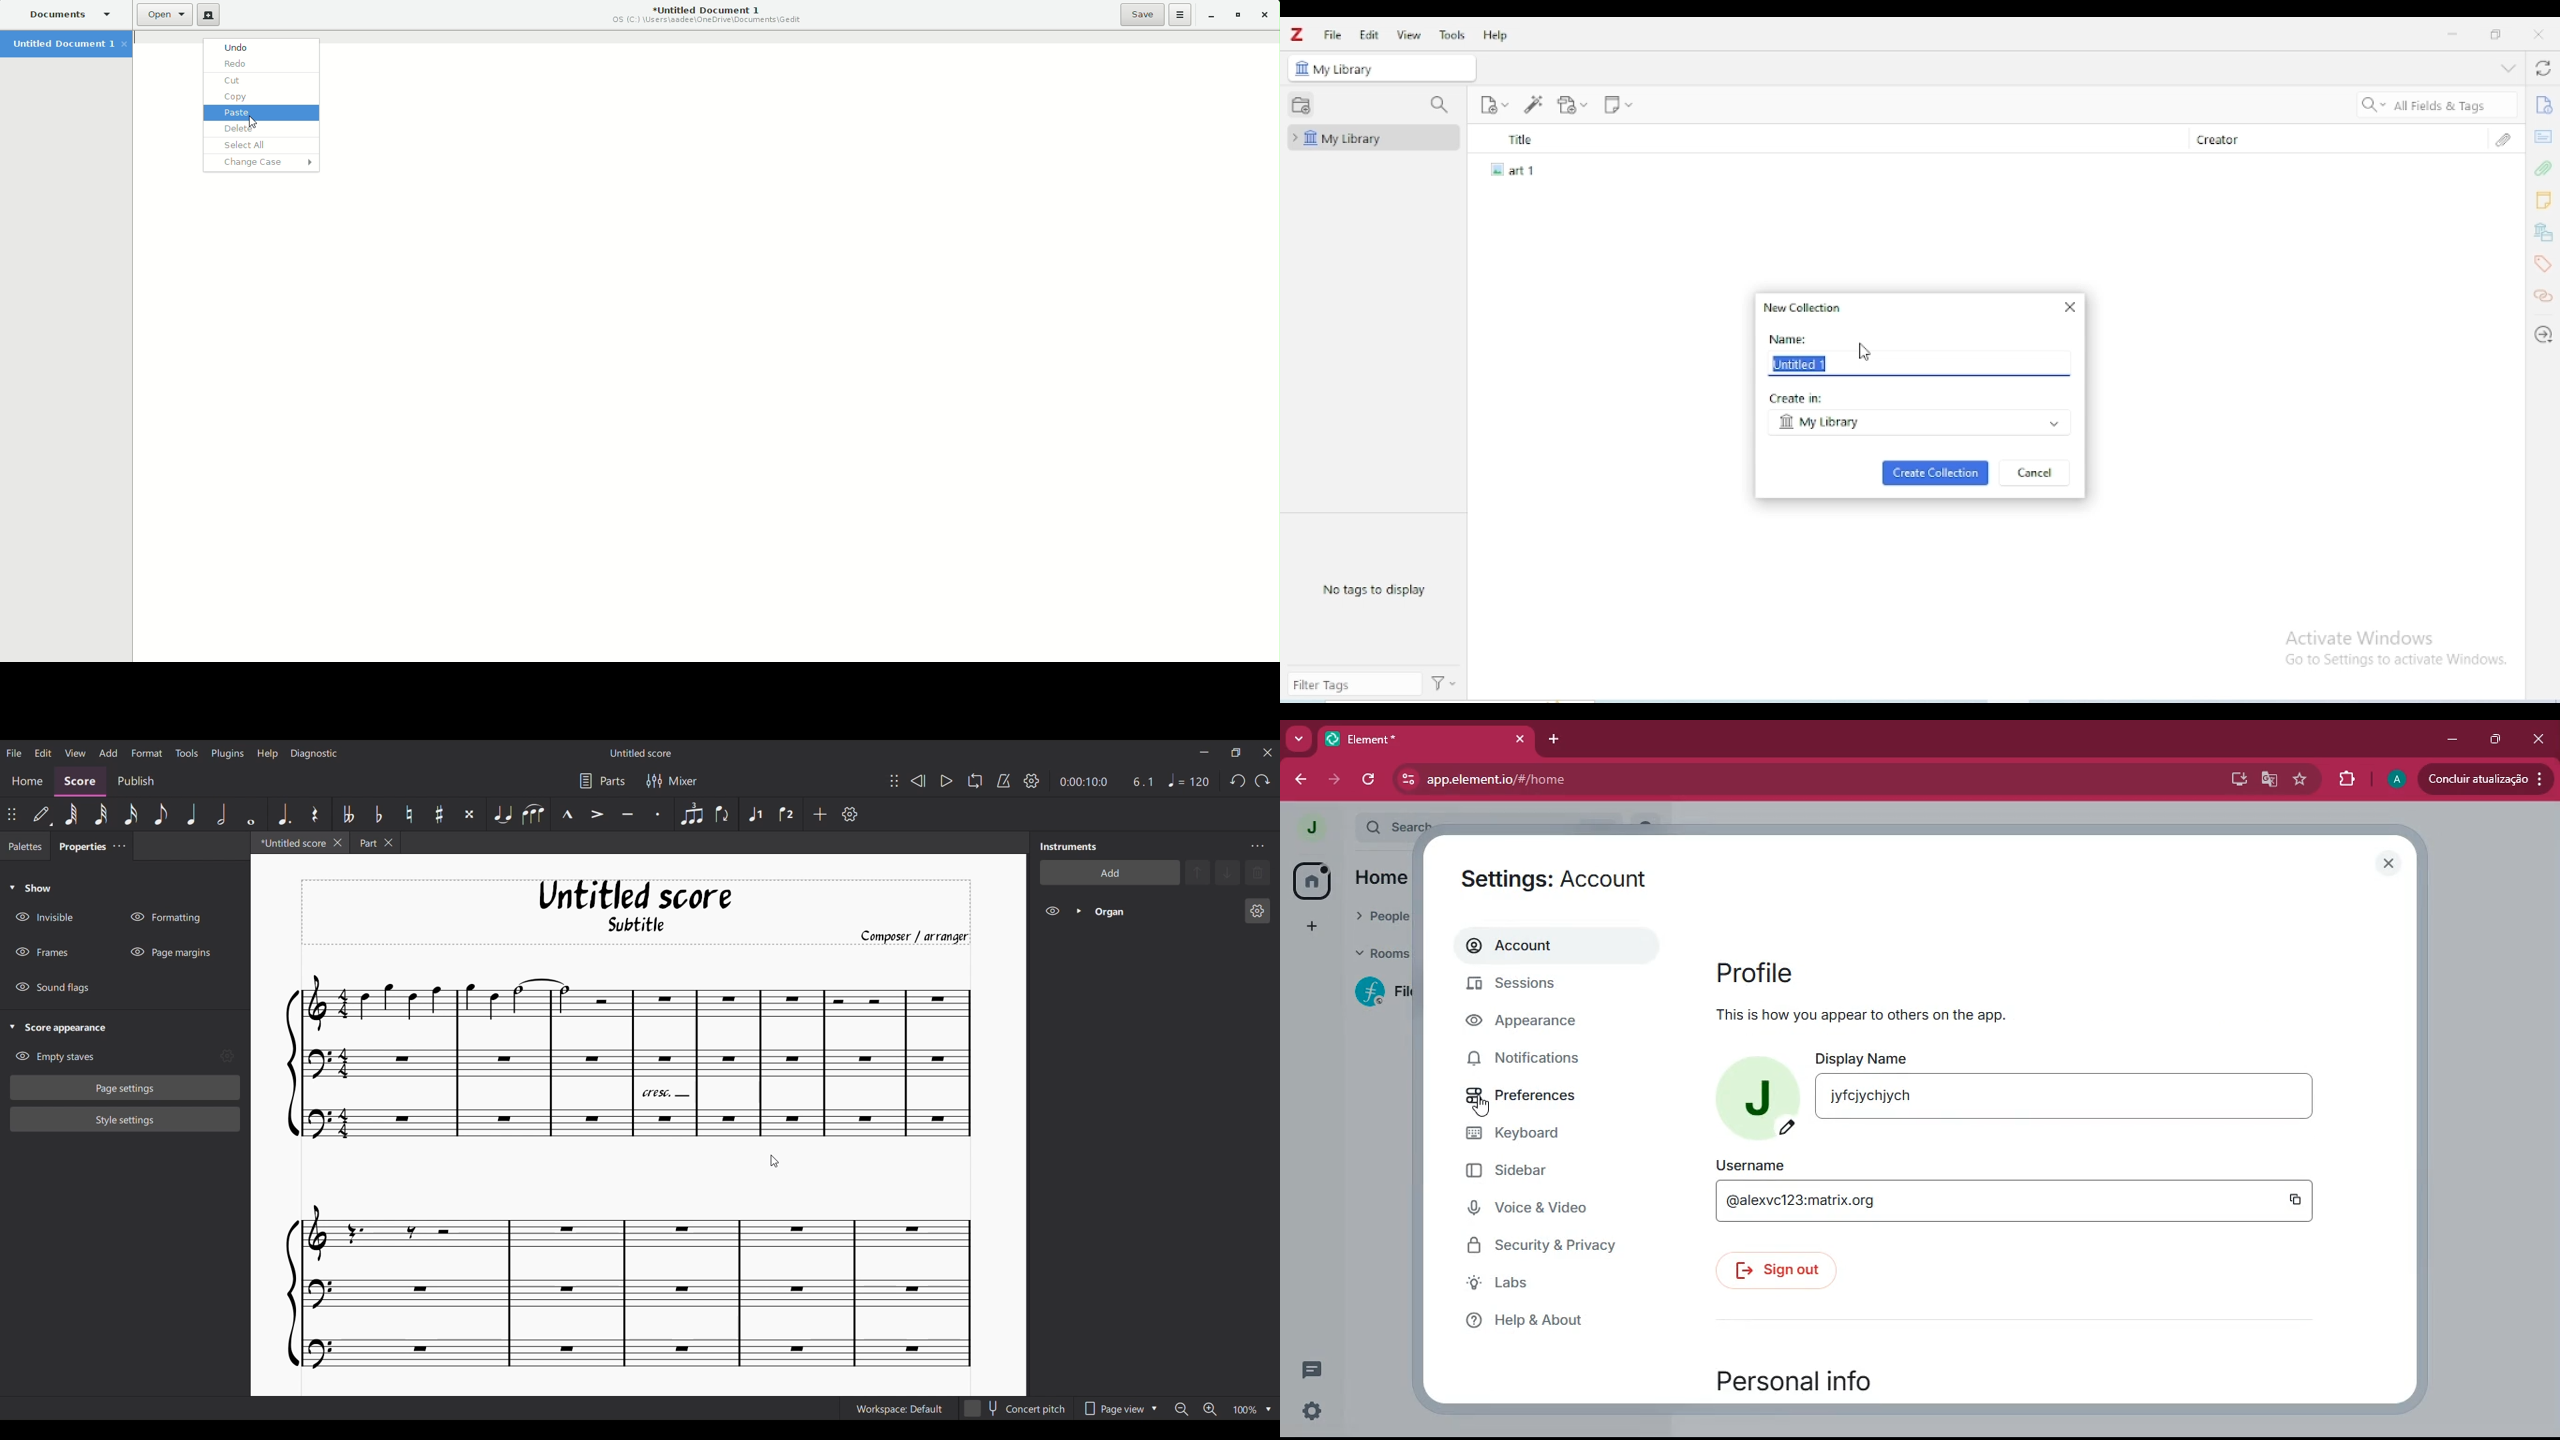 The image size is (2576, 1456). I want to click on Delete selection, so click(1257, 873).